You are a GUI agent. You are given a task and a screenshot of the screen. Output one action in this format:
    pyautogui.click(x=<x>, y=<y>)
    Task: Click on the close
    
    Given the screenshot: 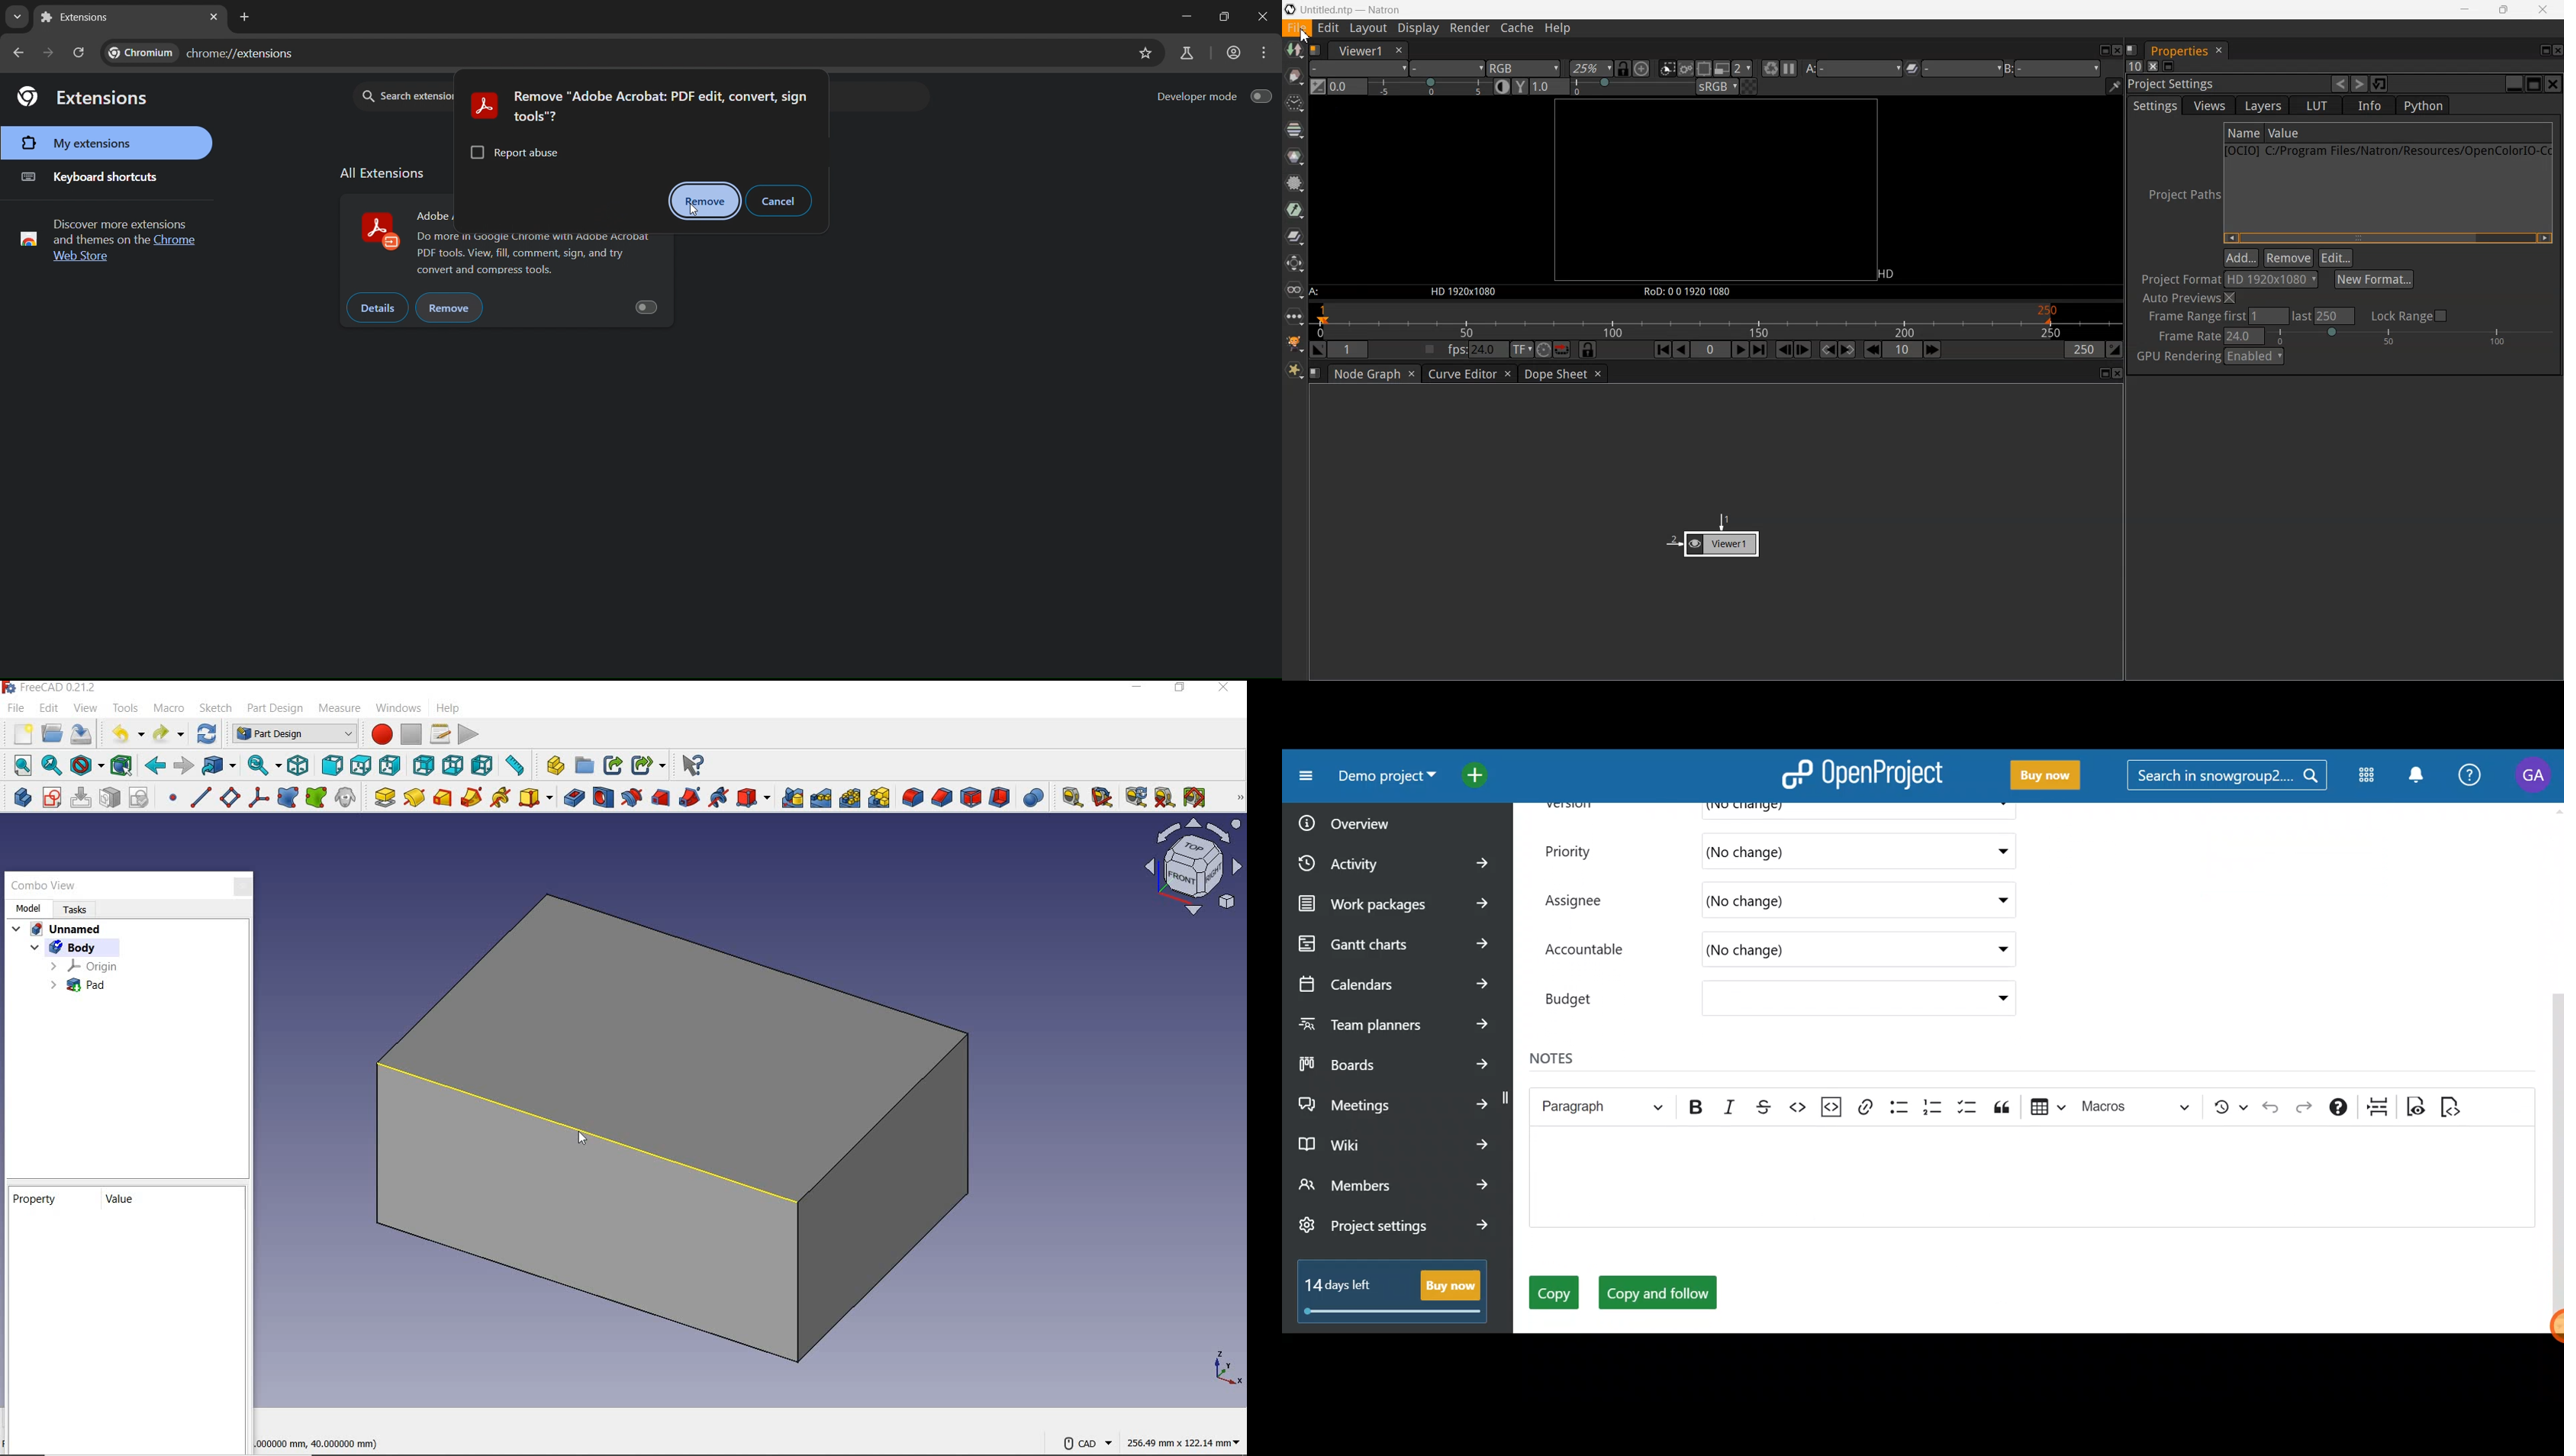 What is the action you would take?
    pyautogui.click(x=1267, y=12)
    